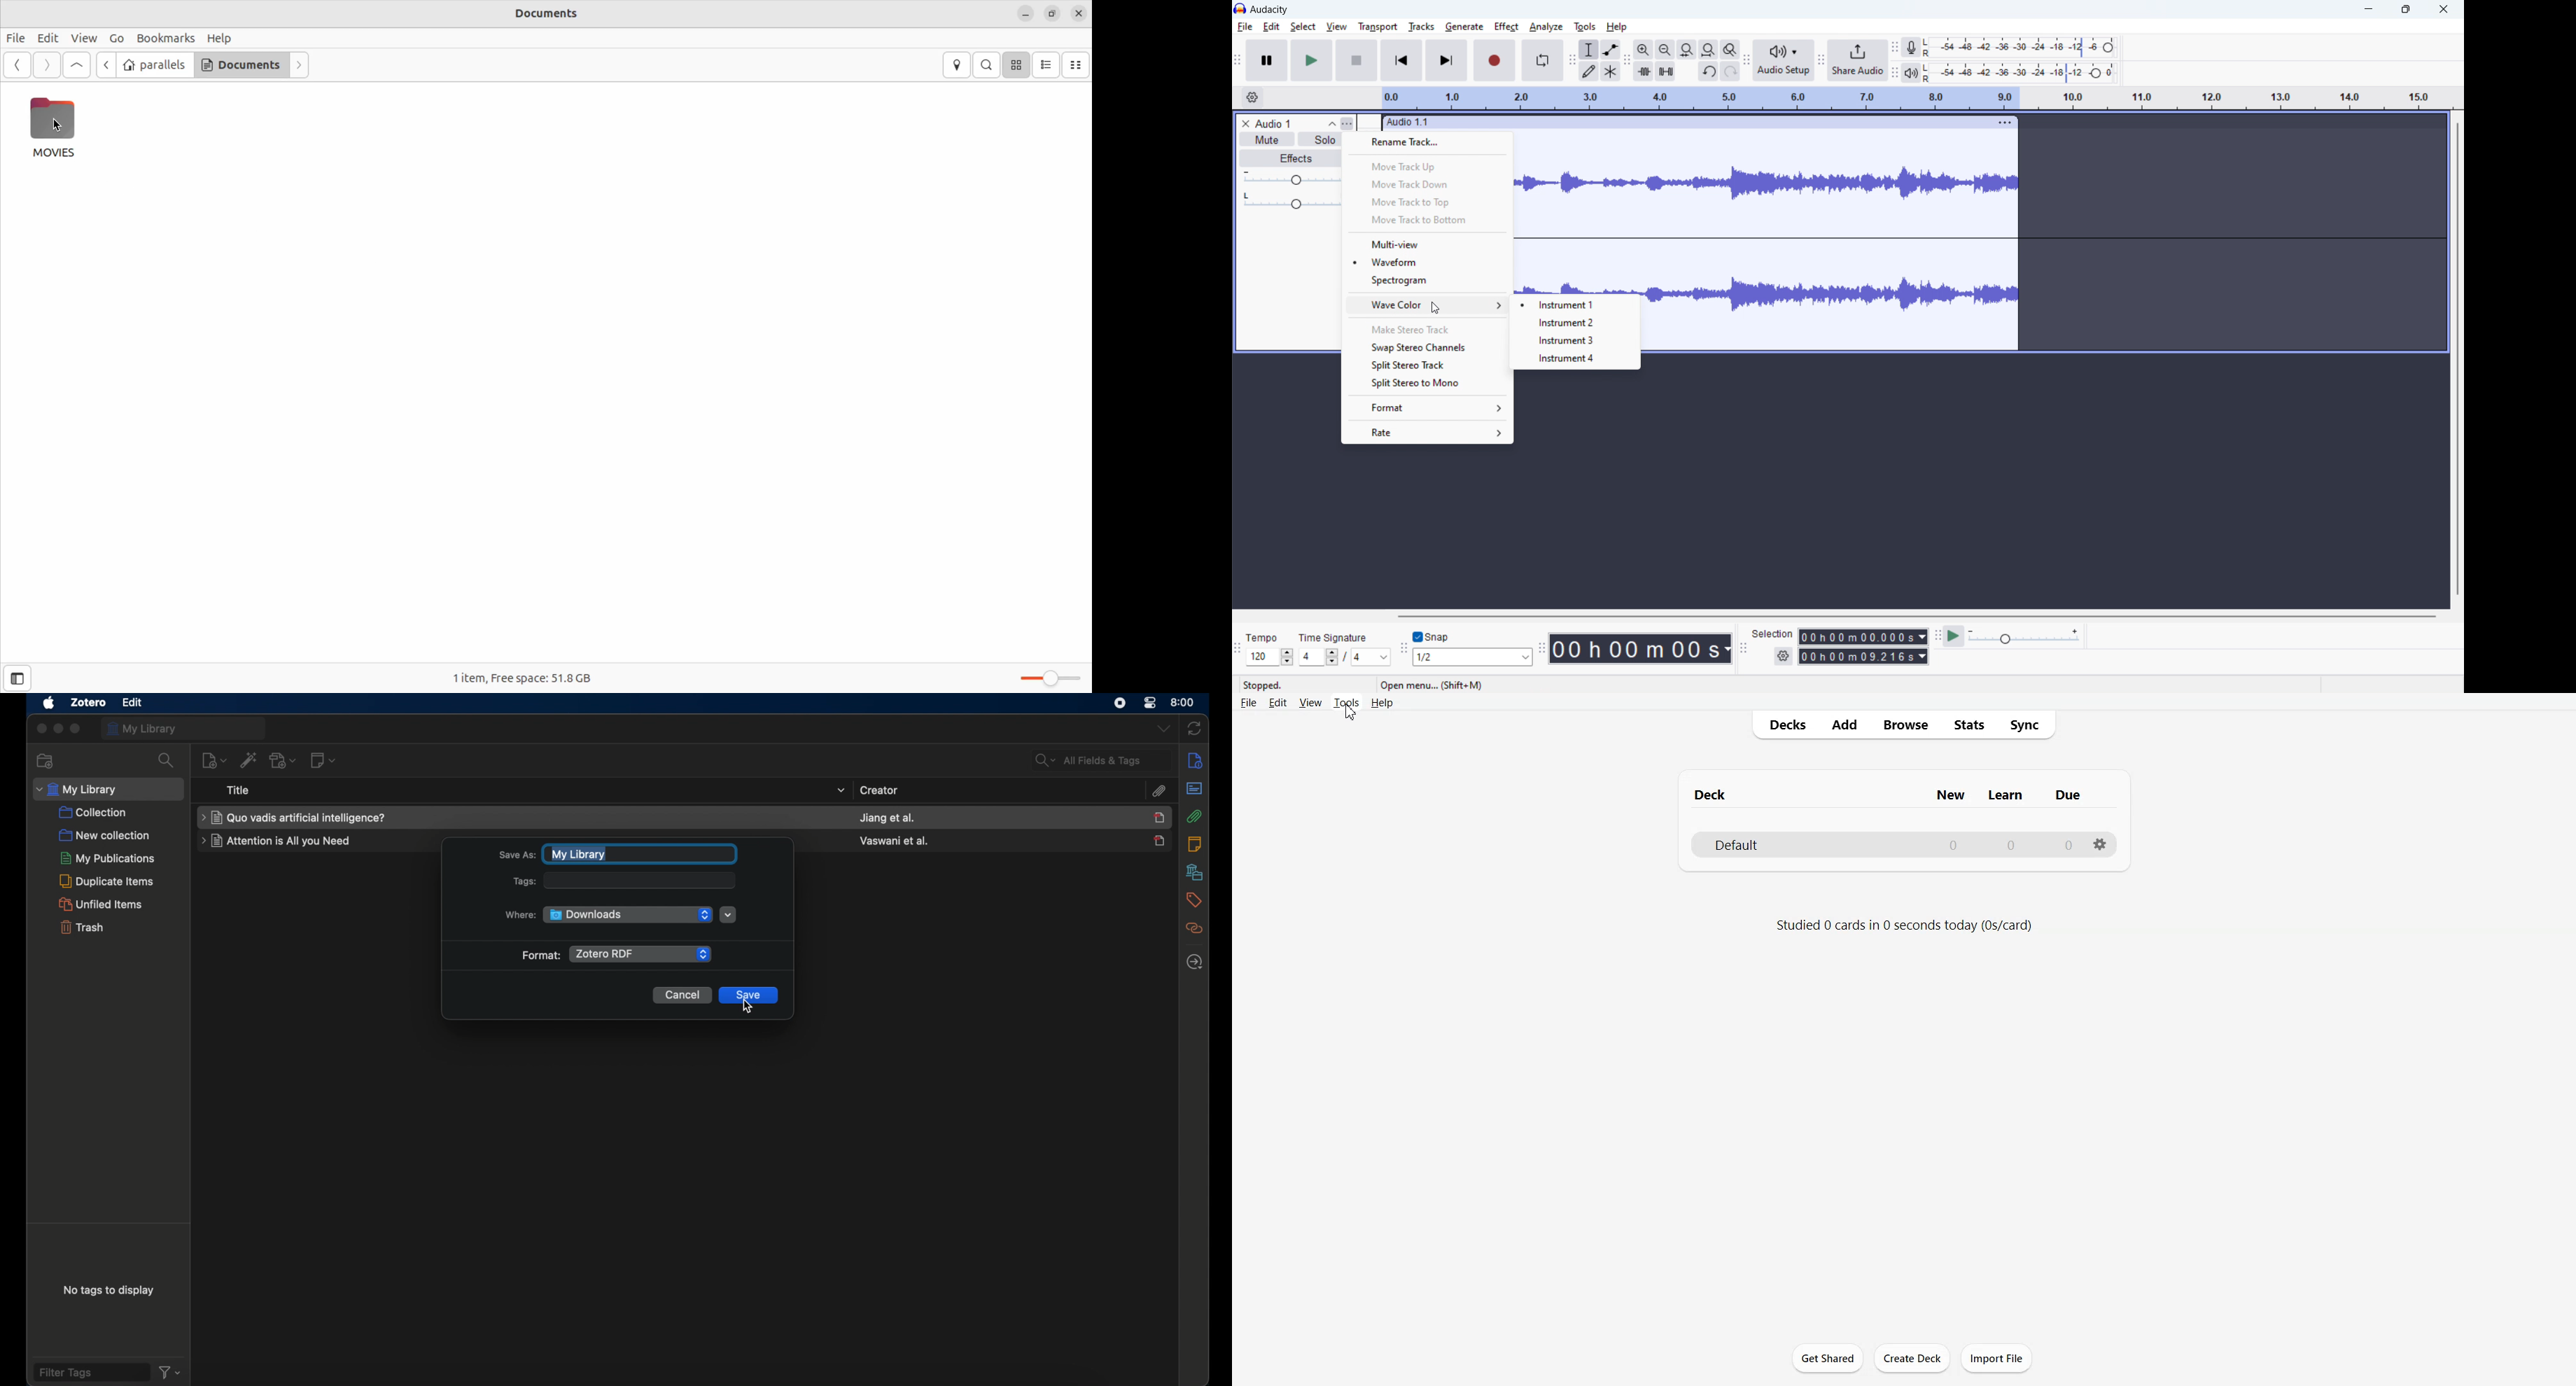 This screenshot has height=1400, width=2576. What do you see at coordinates (751, 1007) in the screenshot?
I see `cursor` at bounding box center [751, 1007].